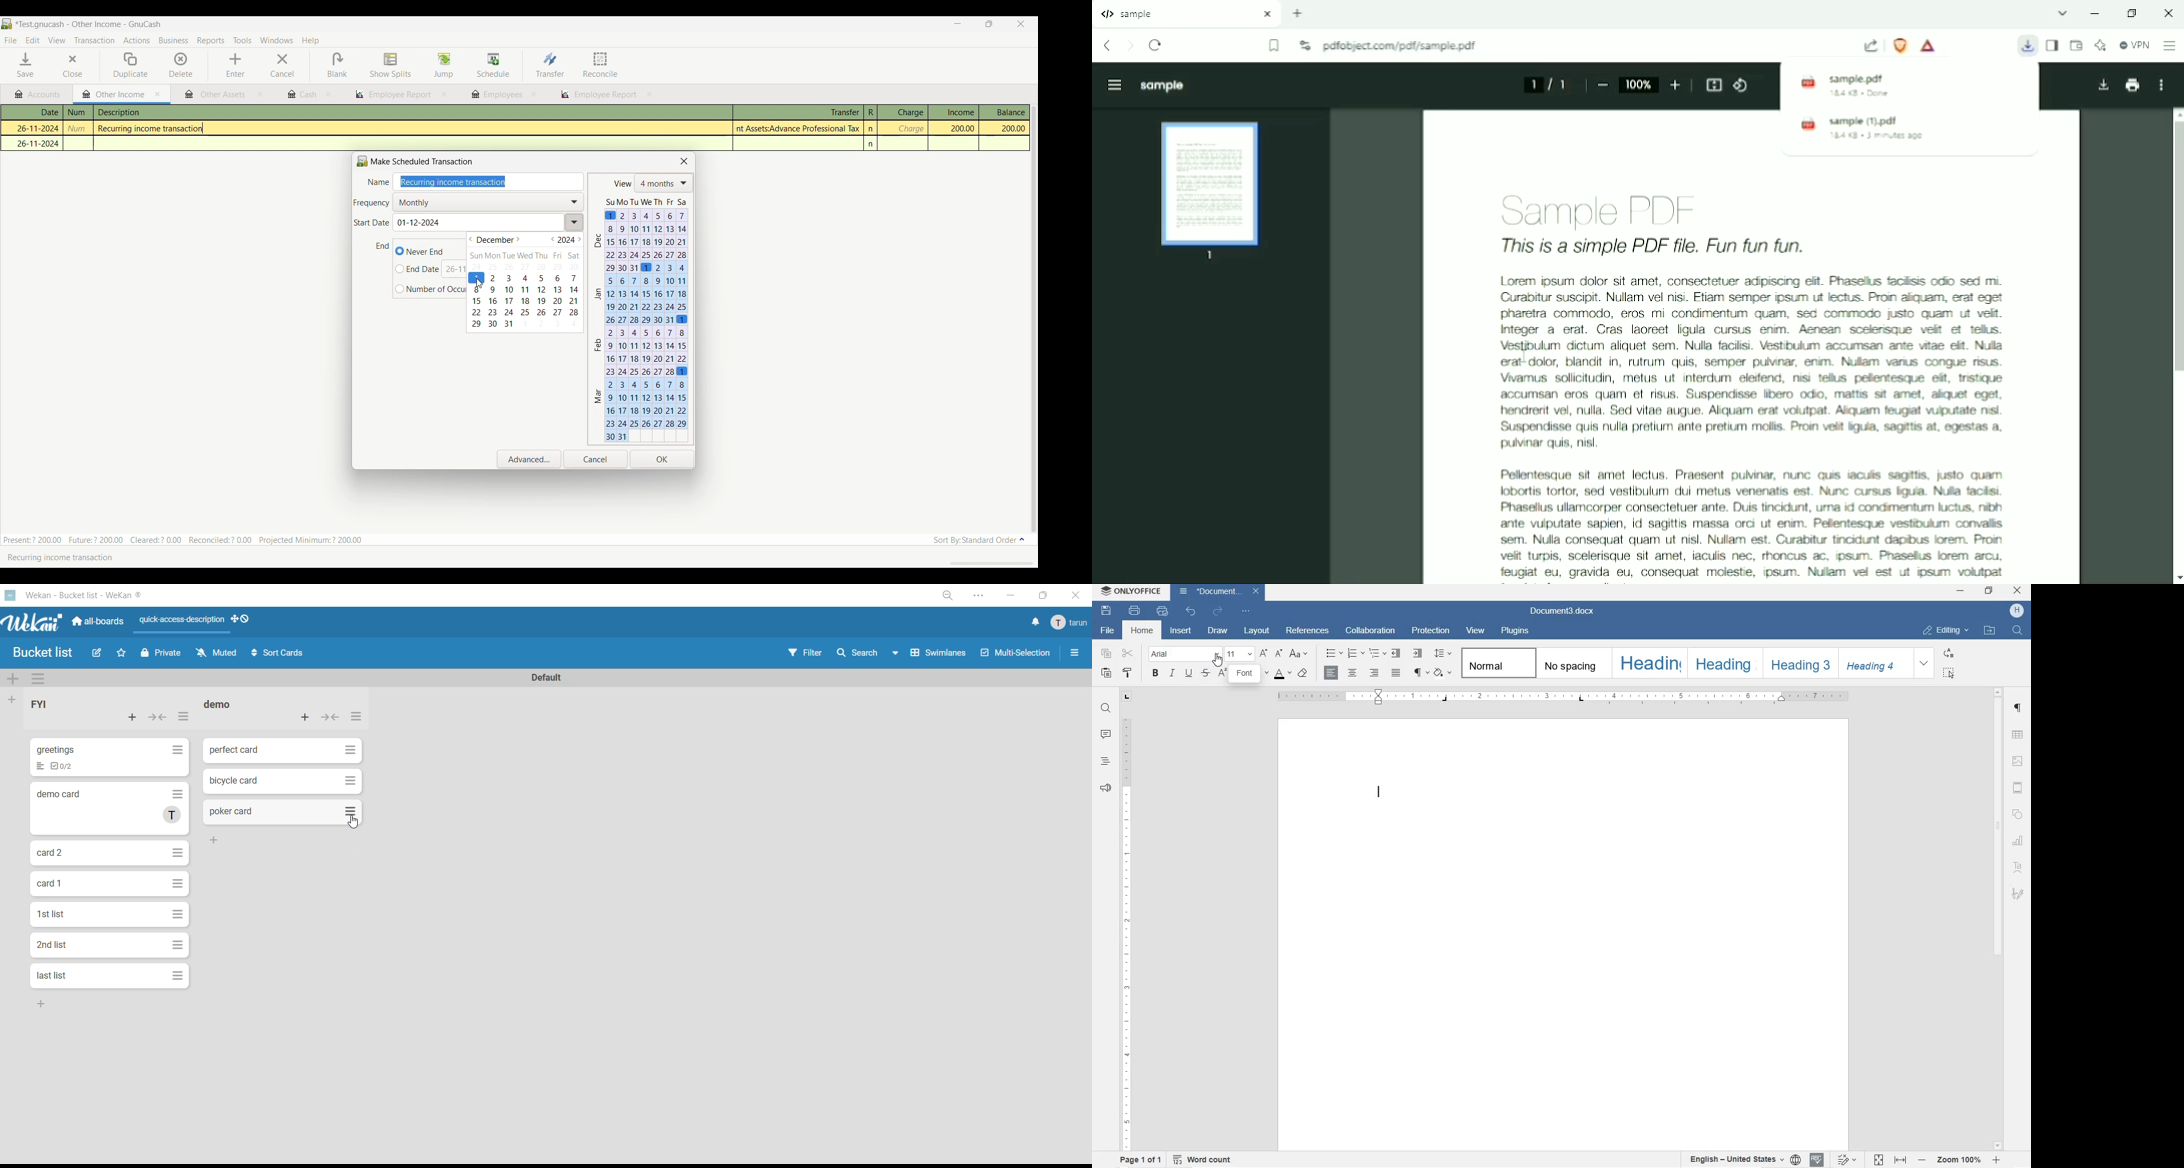 The height and width of the screenshot is (1176, 2184). What do you see at coordinates (1849, 1159) in the screenshot?
I see `TRACK CHANGES` at bounding box center [1849, 1159].